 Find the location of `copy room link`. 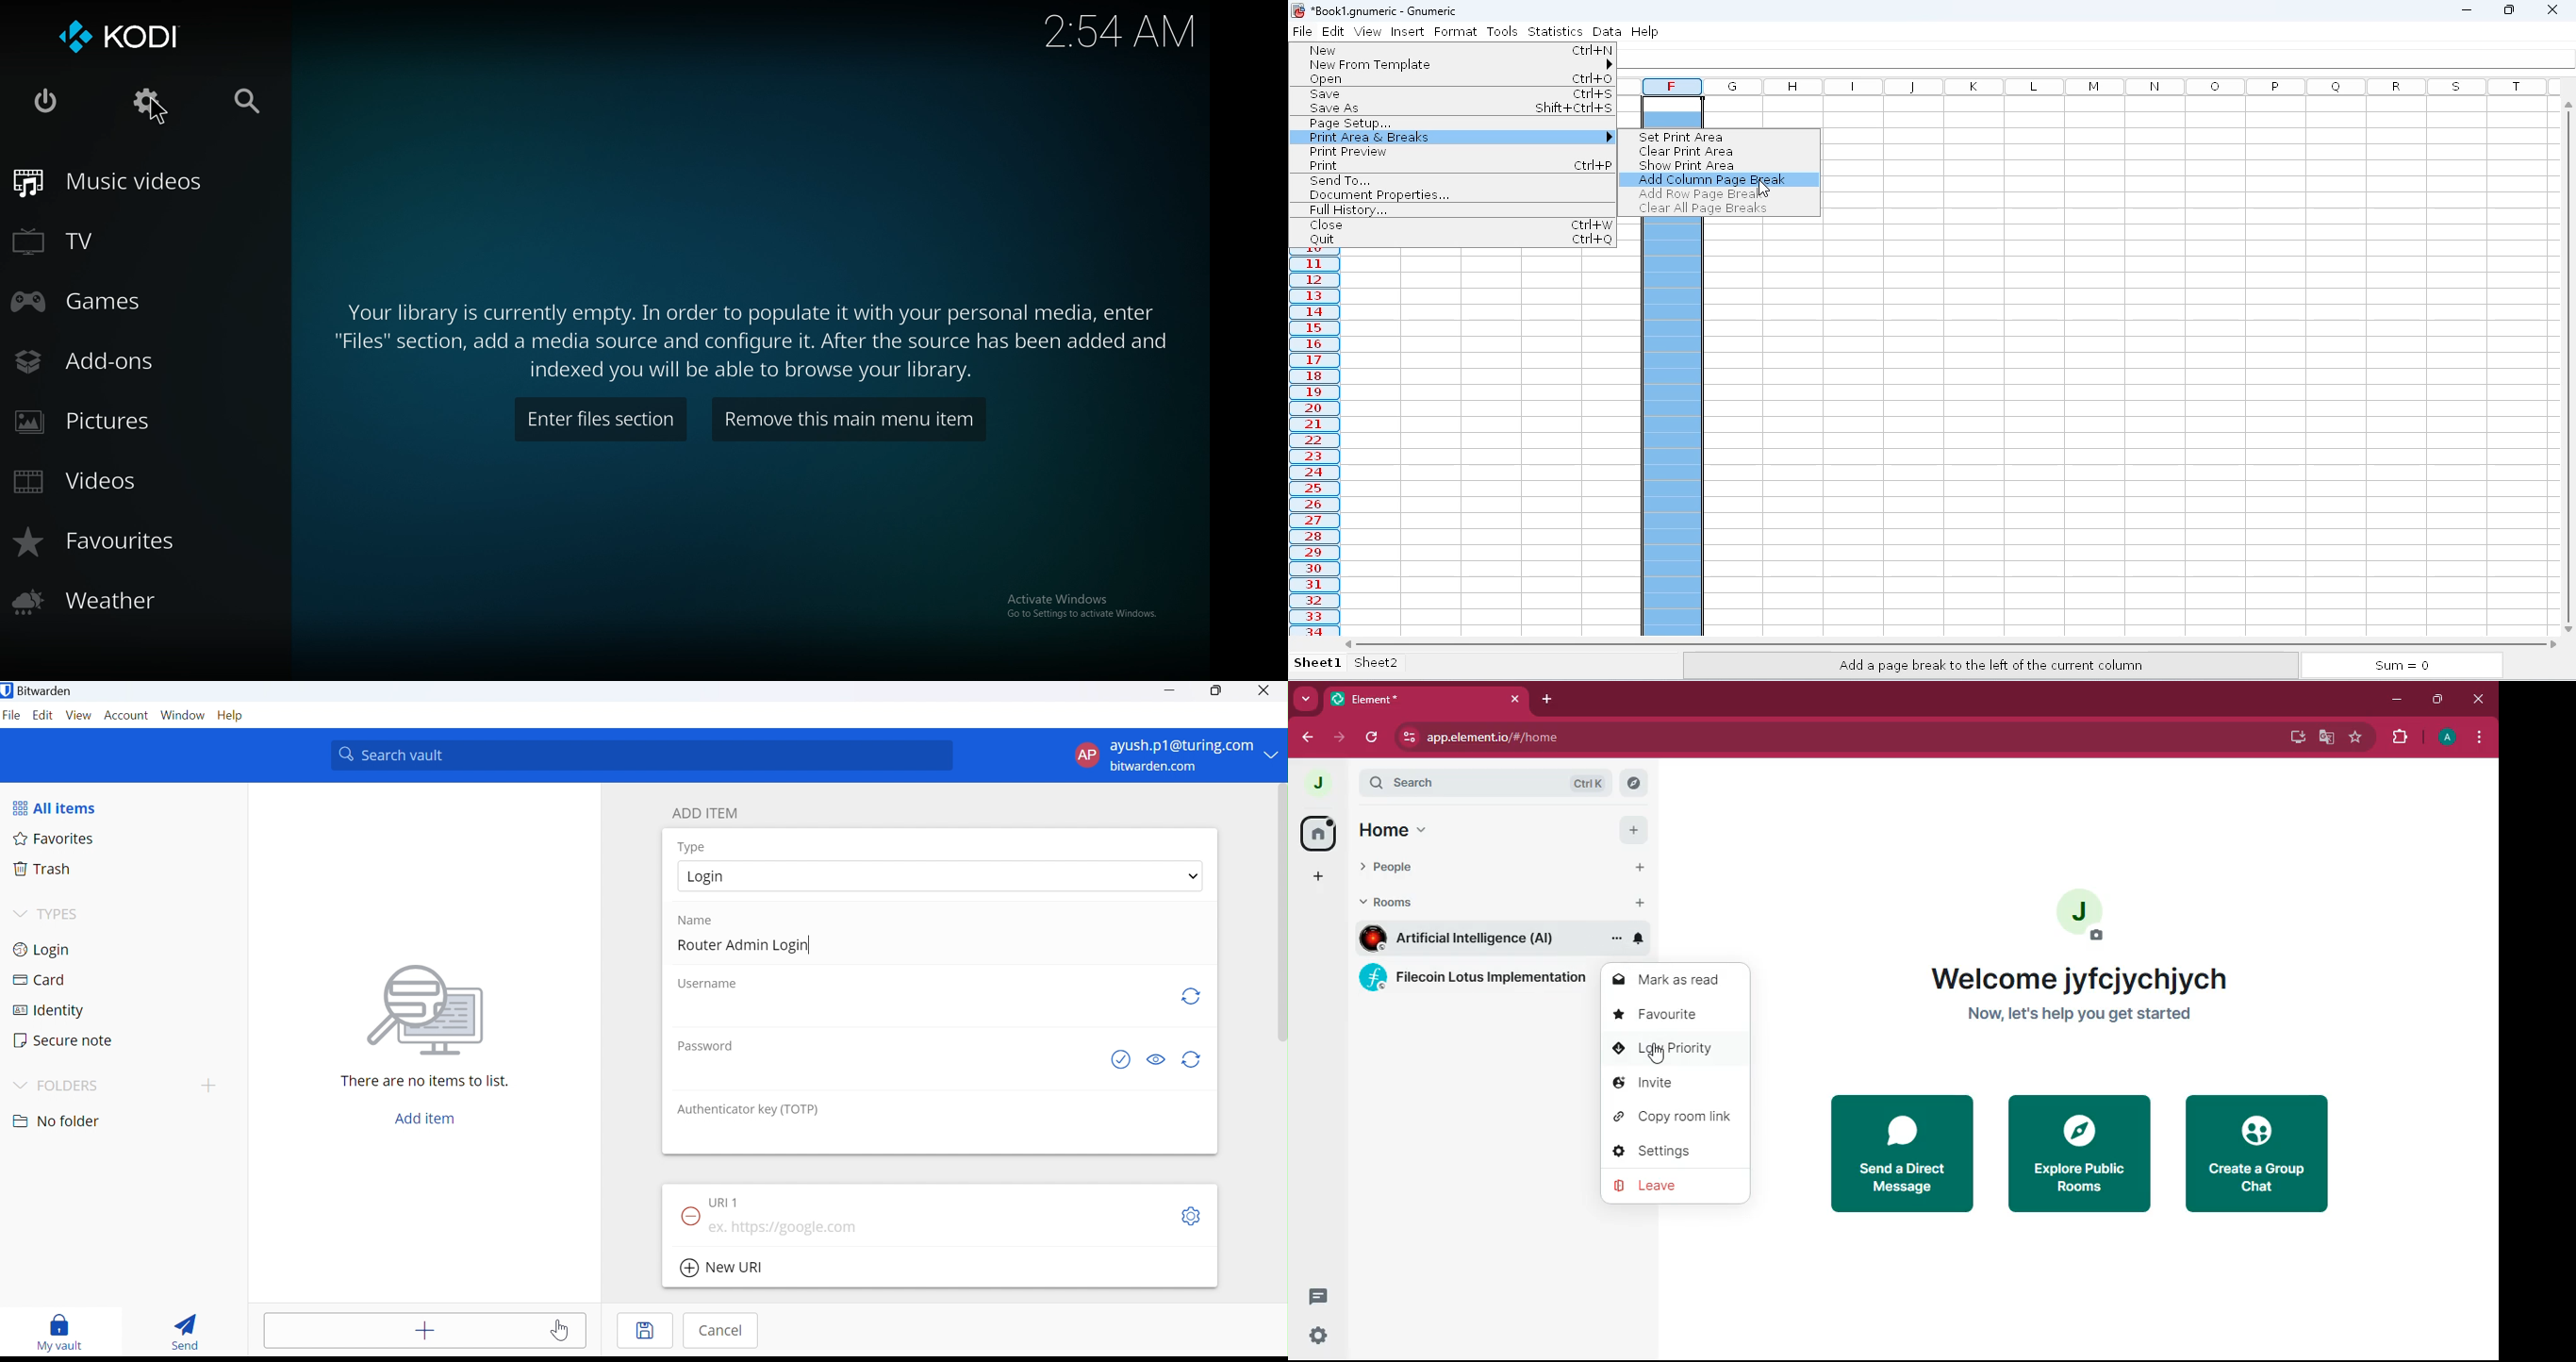

copy room link is located at coordinates (1674, 1116).